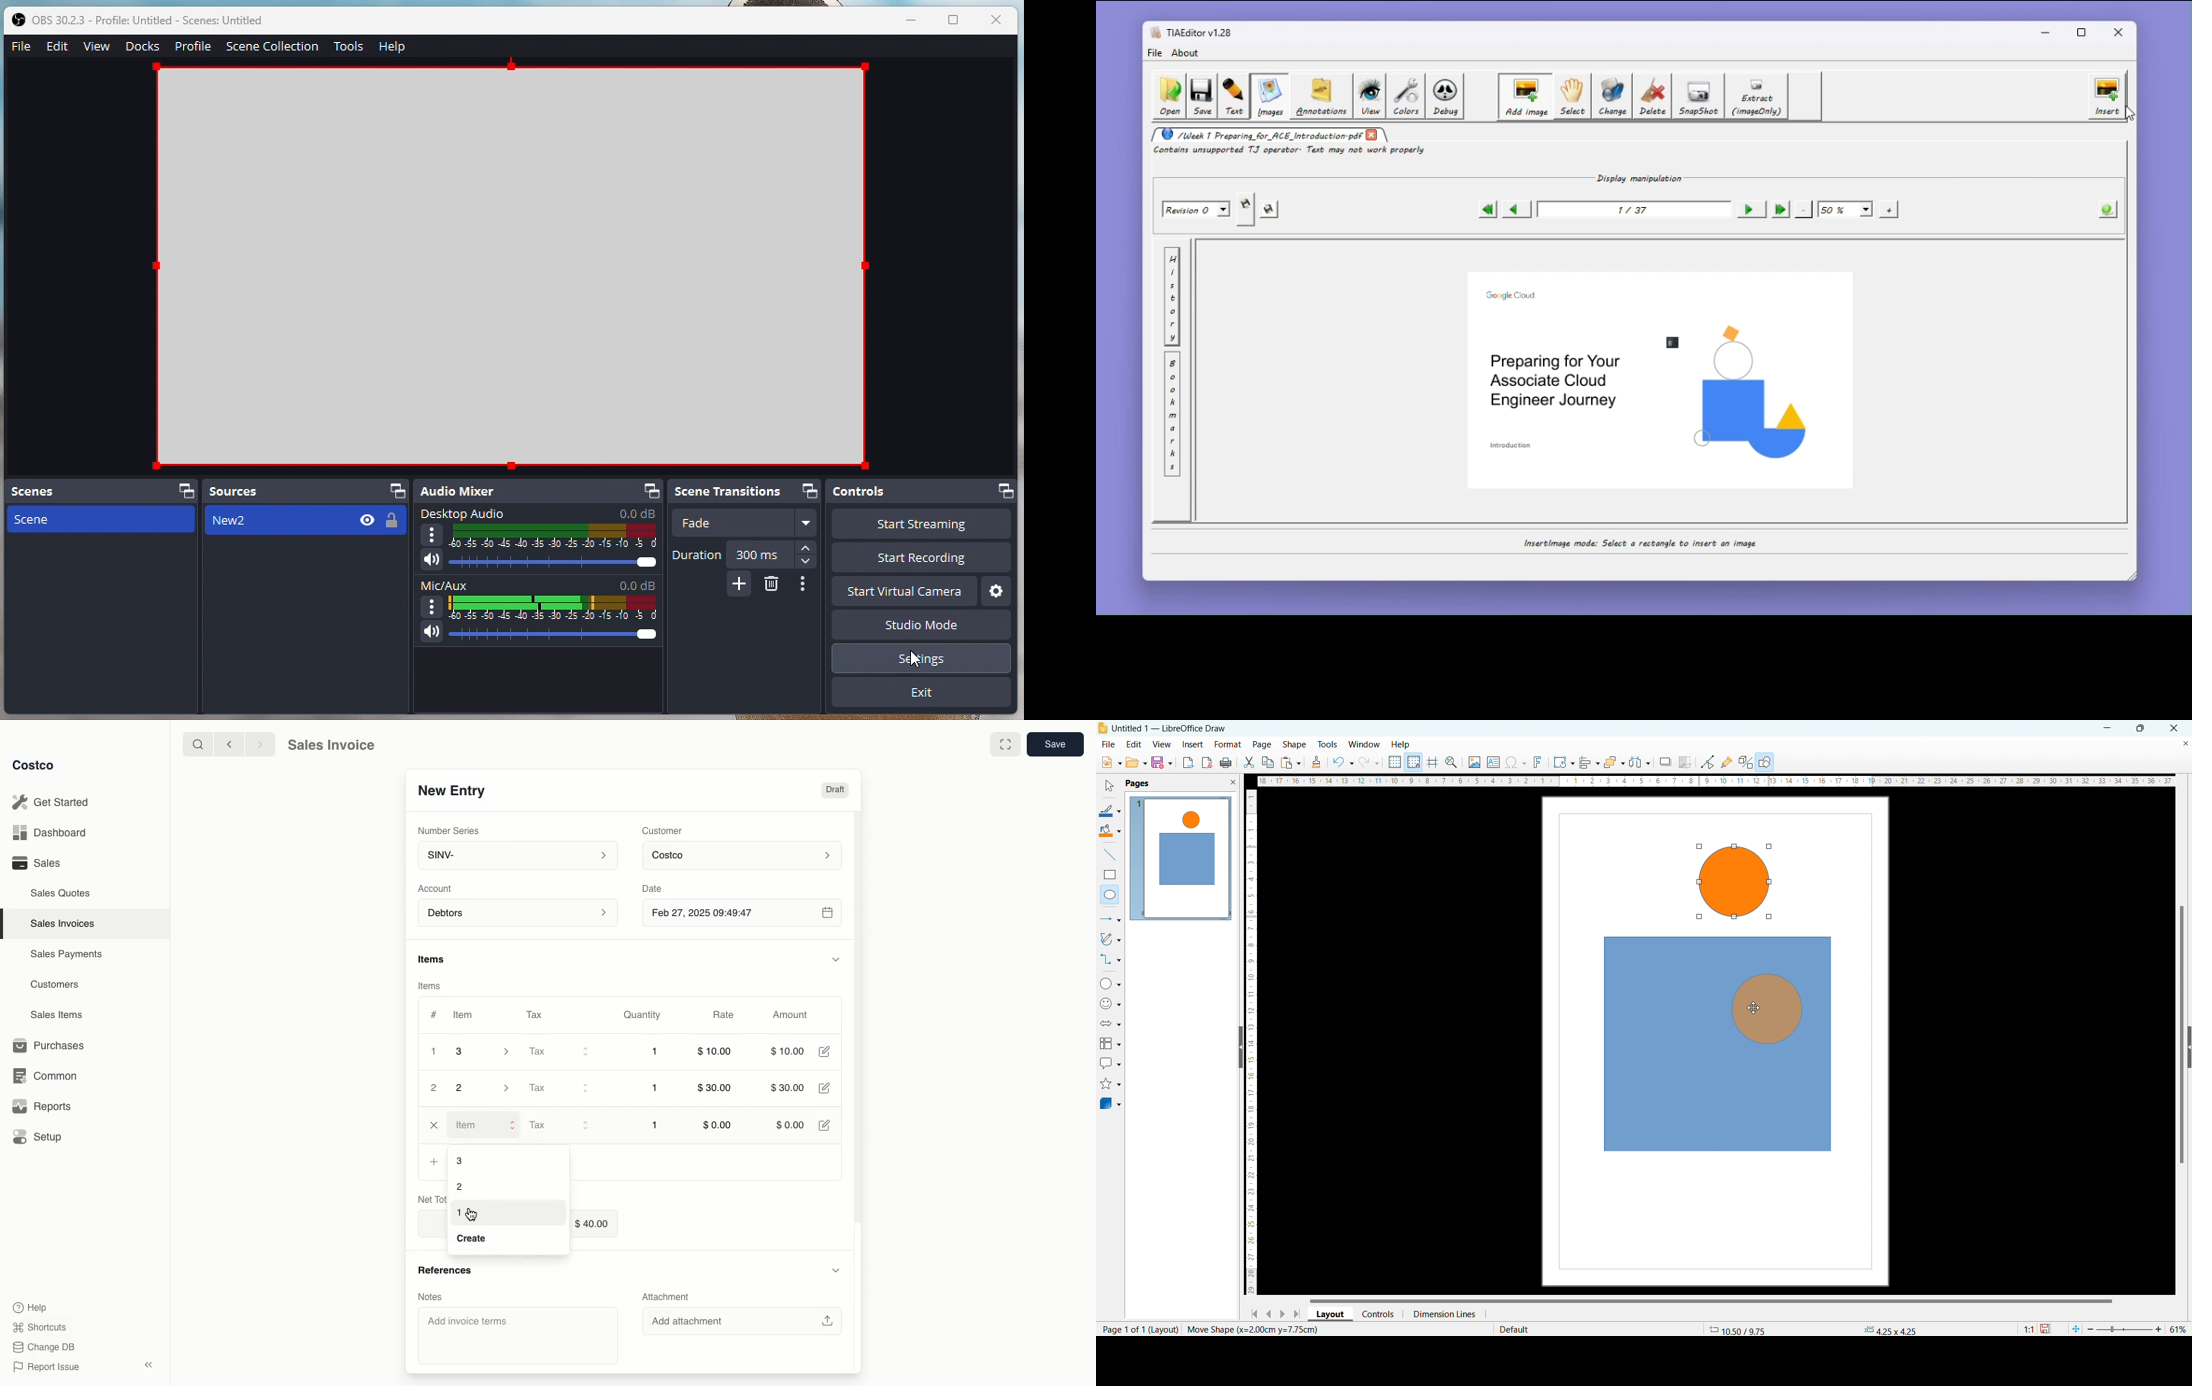 Image resolution: width=2212 pixels, height=1400 pixels. What do you see at coordinates (258, 744) in the screenshot?
I see `forward` at bounding box center [258, 744].